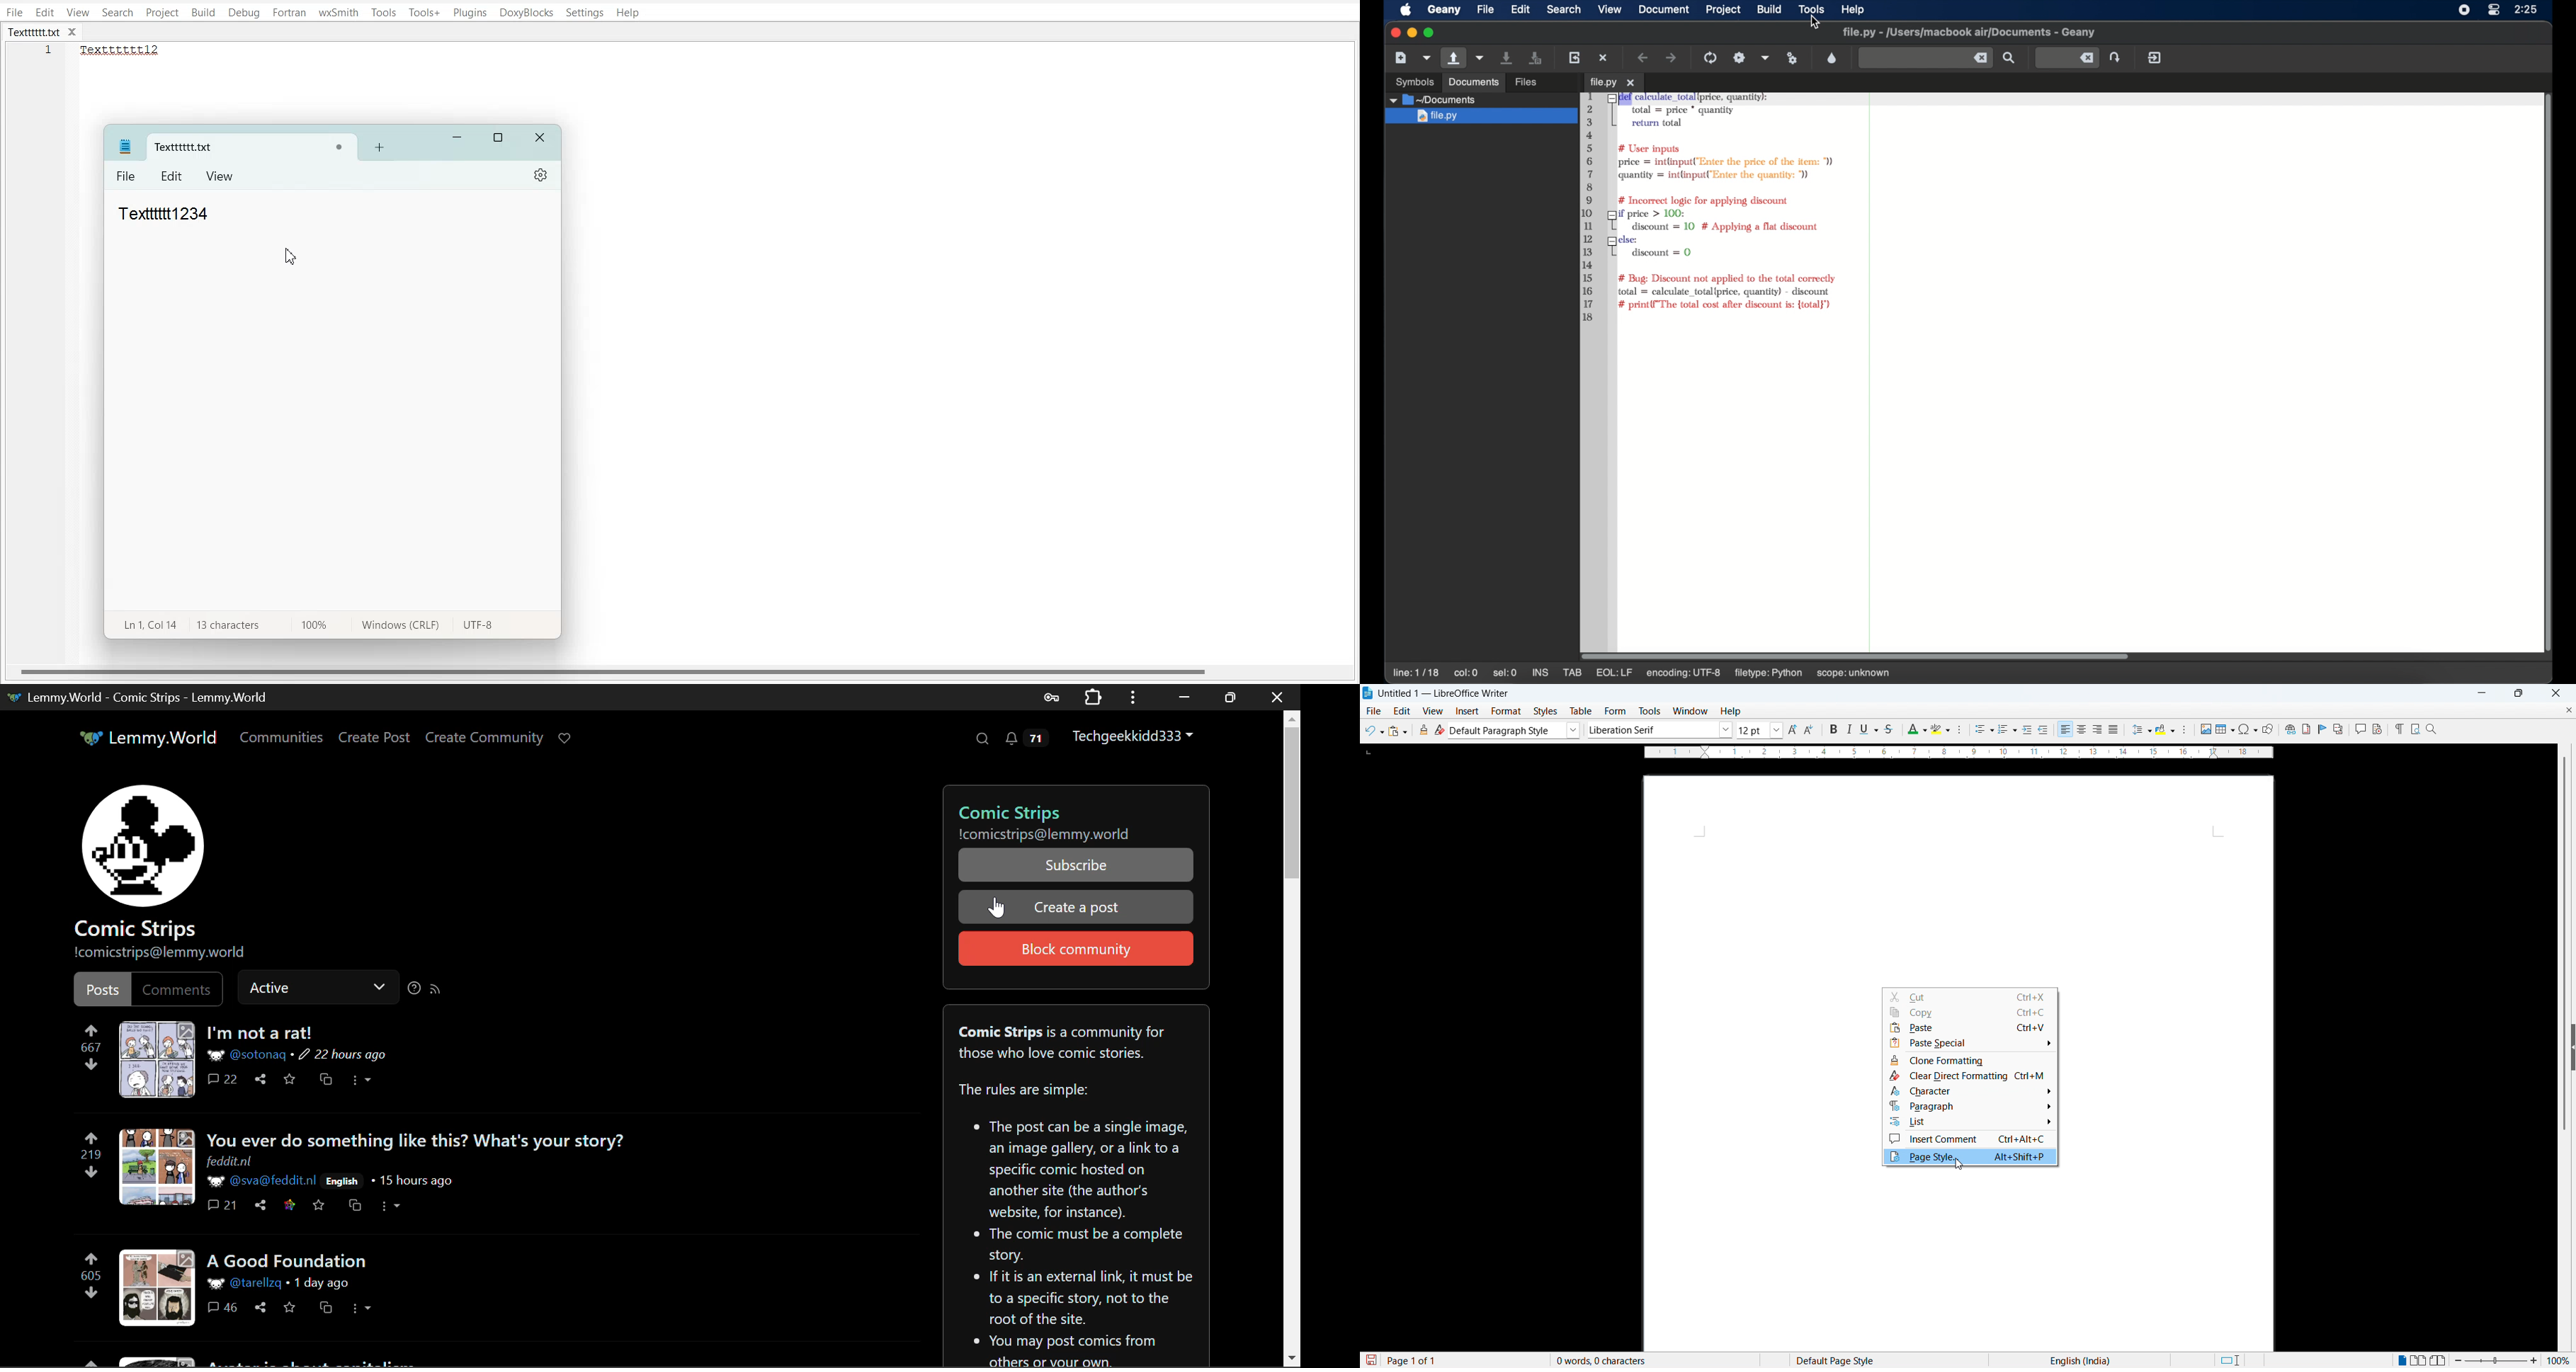  What do you see at coordinates (1970, 1156) in the screenshot?
I see `Page style ` at bounding box center [1970, 1156].